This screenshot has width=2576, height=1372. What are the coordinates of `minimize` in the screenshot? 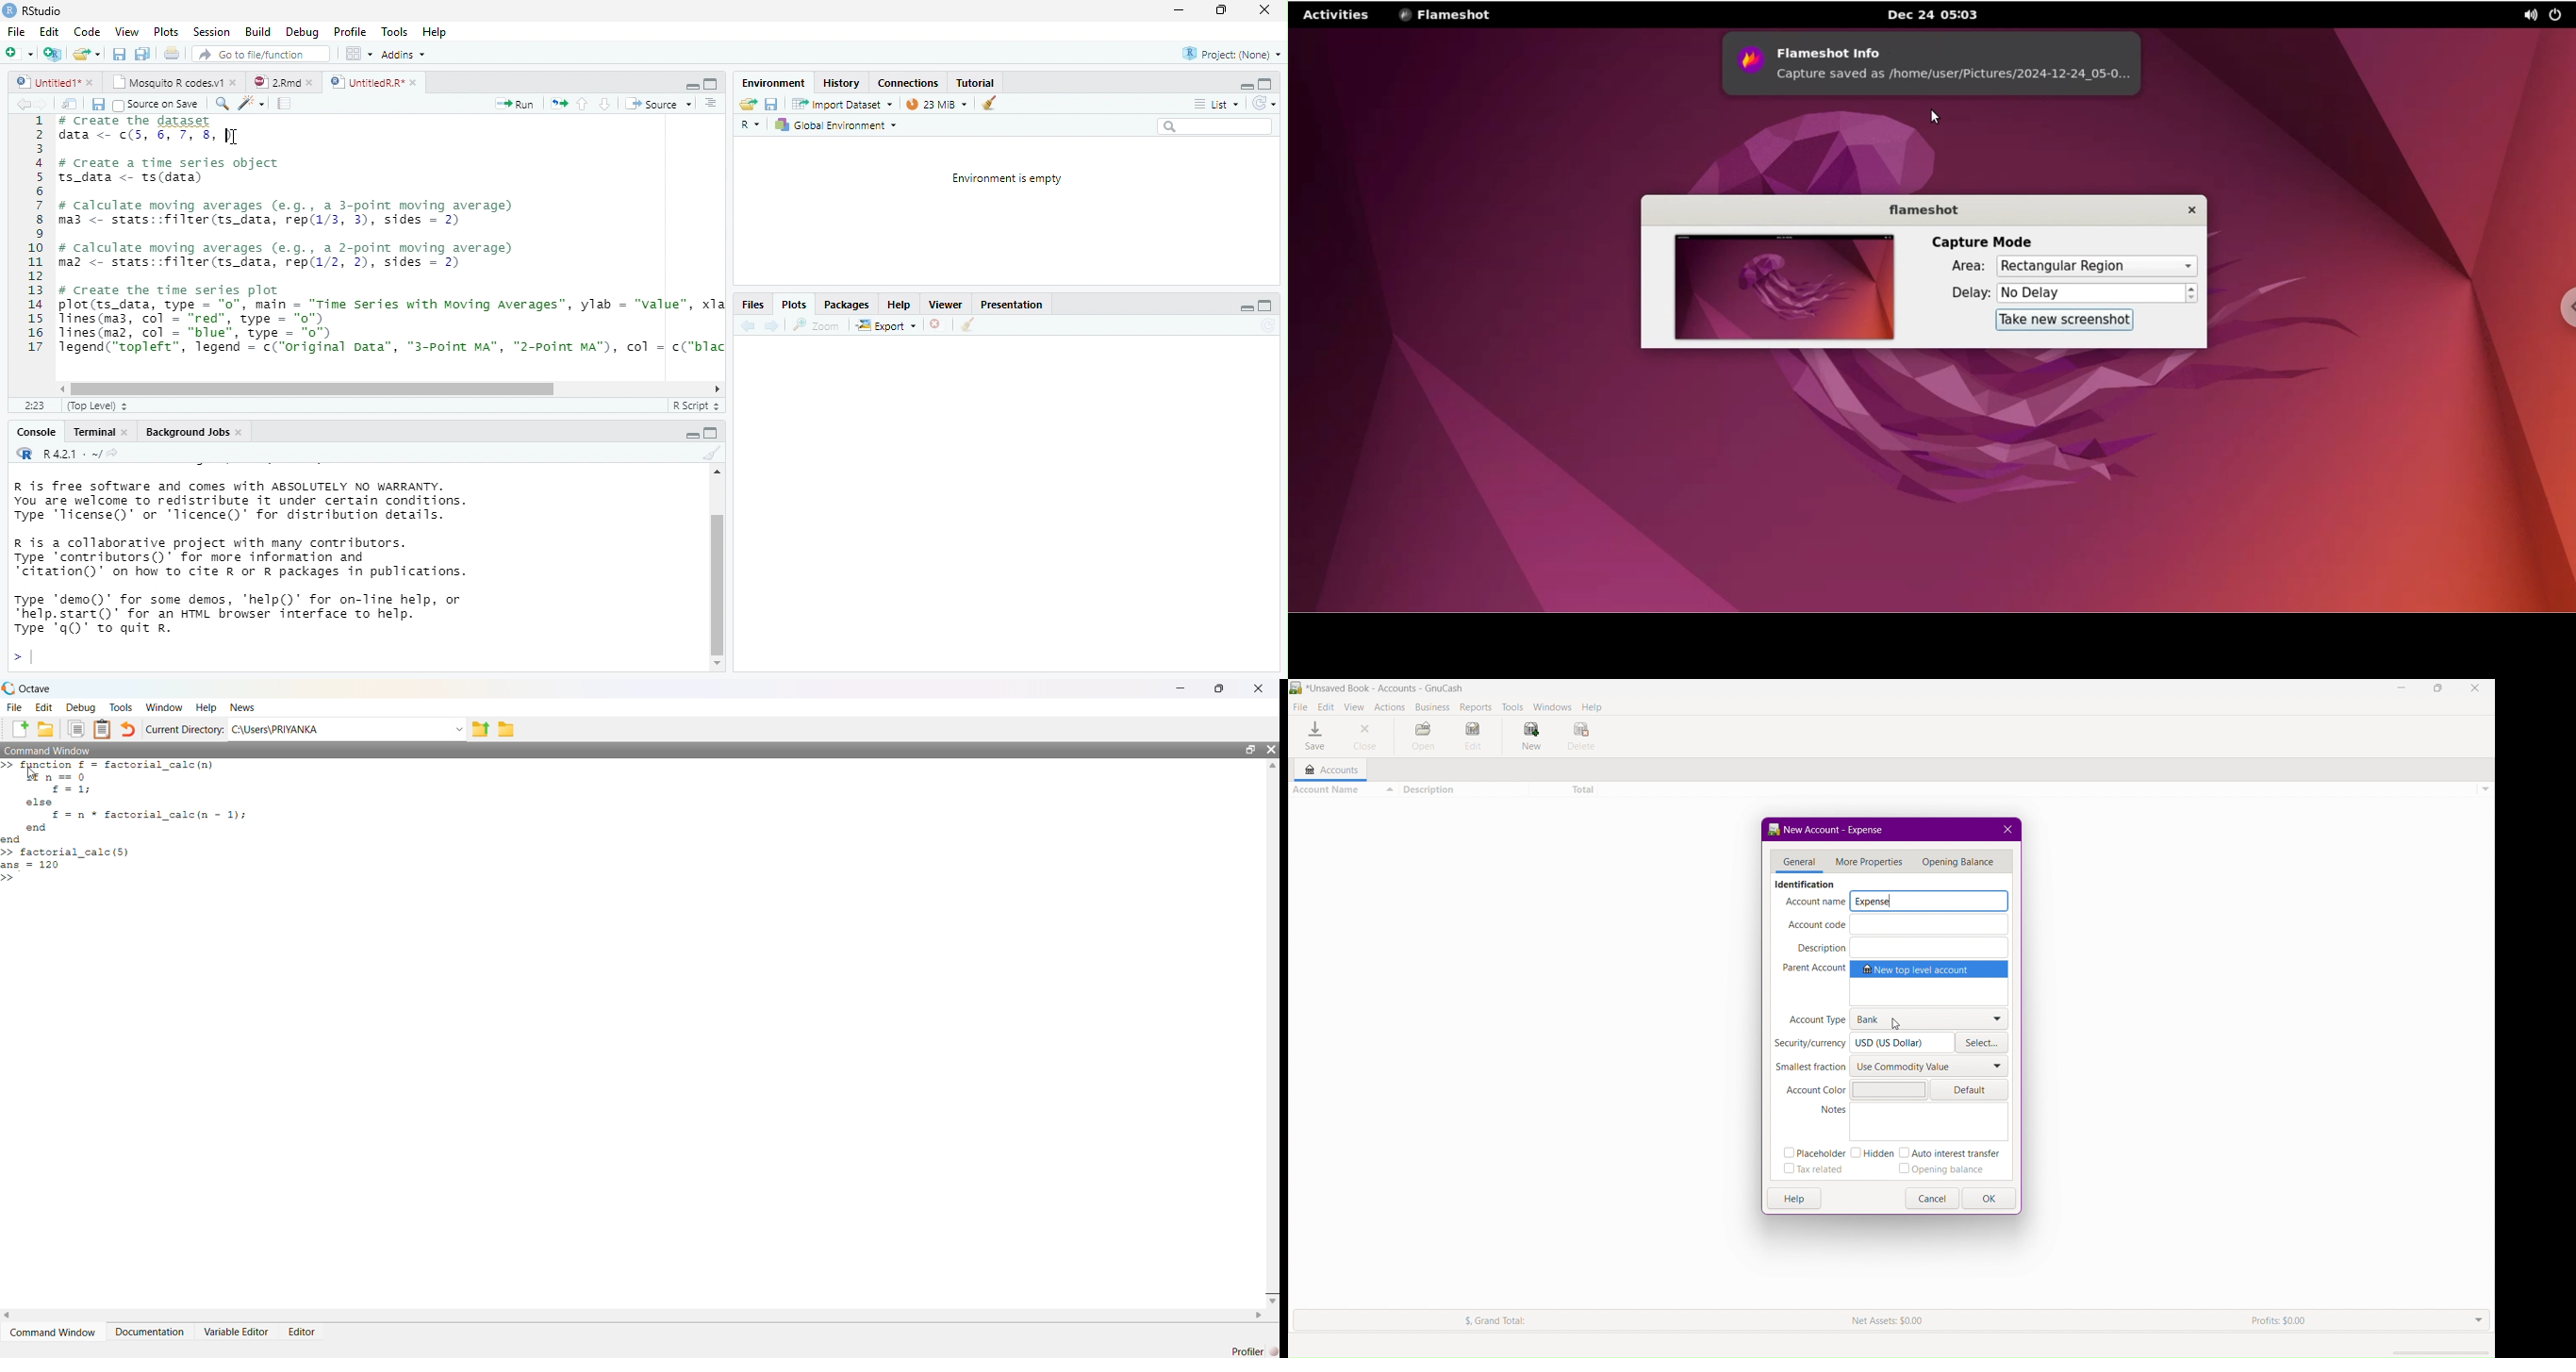 It's located at (692, 87).